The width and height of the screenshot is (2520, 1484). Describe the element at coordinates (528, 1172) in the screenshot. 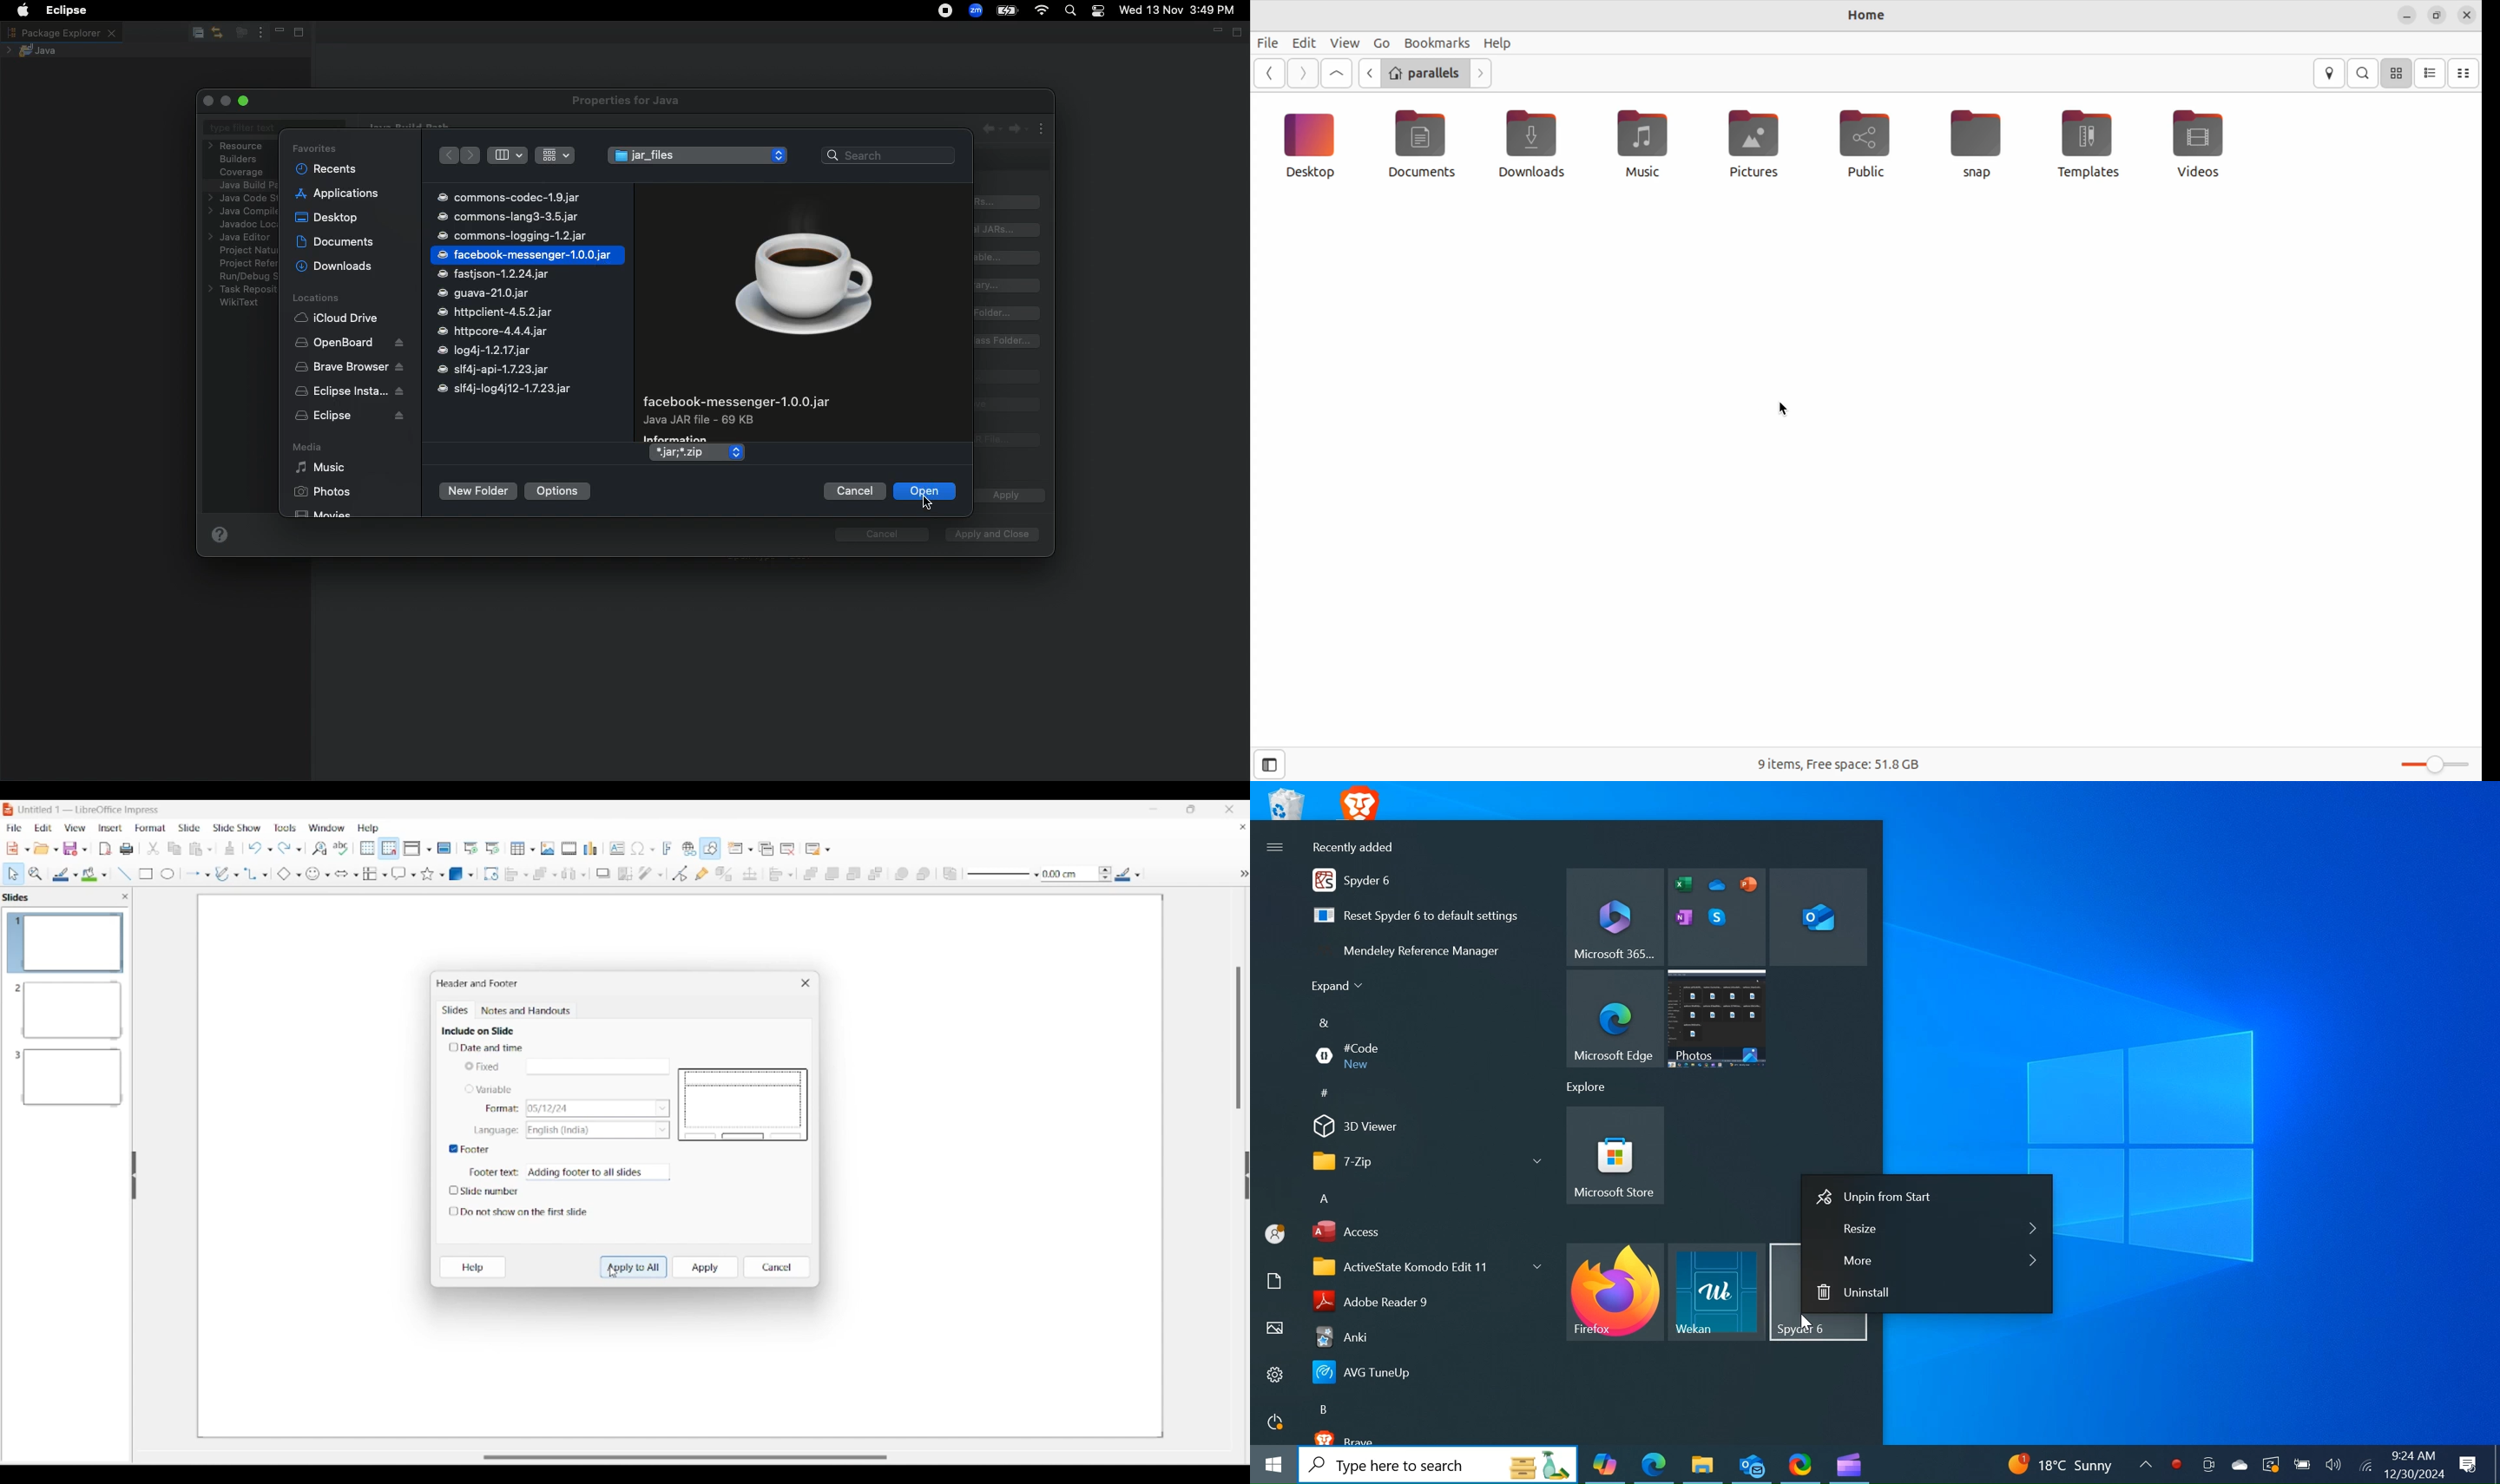

I see `Typing in footer text` at that location.